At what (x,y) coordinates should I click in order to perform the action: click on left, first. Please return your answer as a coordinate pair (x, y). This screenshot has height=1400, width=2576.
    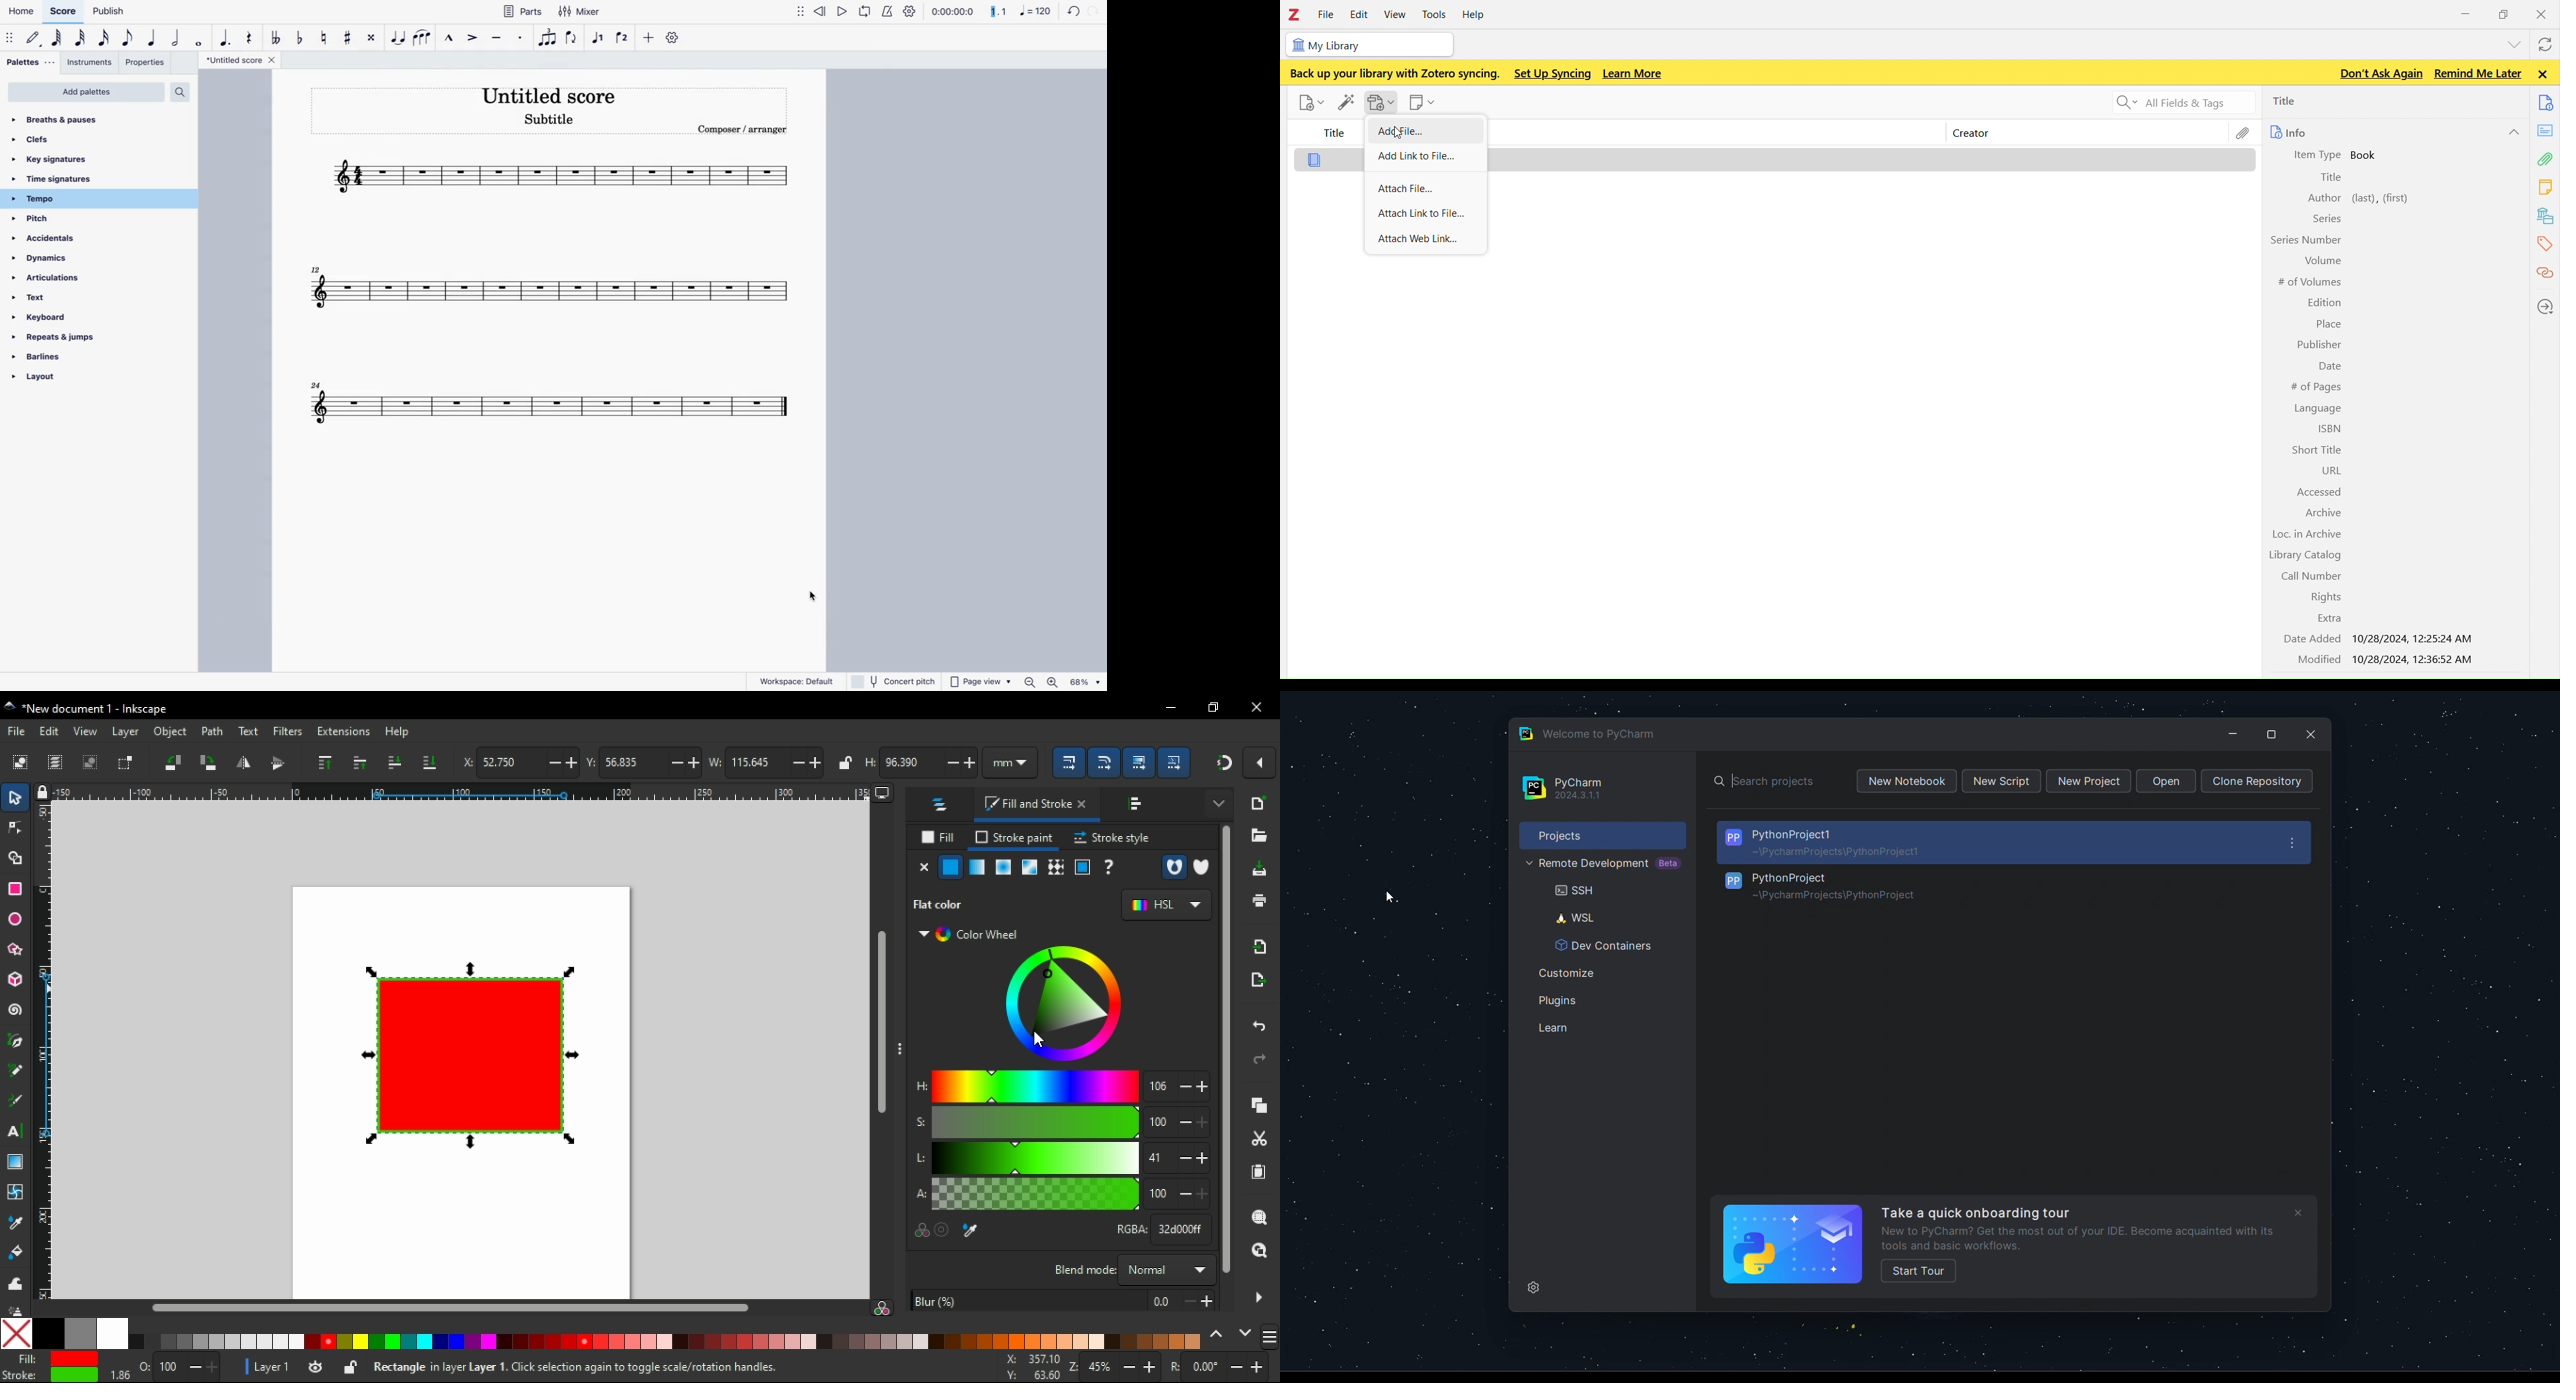
    Looking at the image, I should click on (2381, 198).